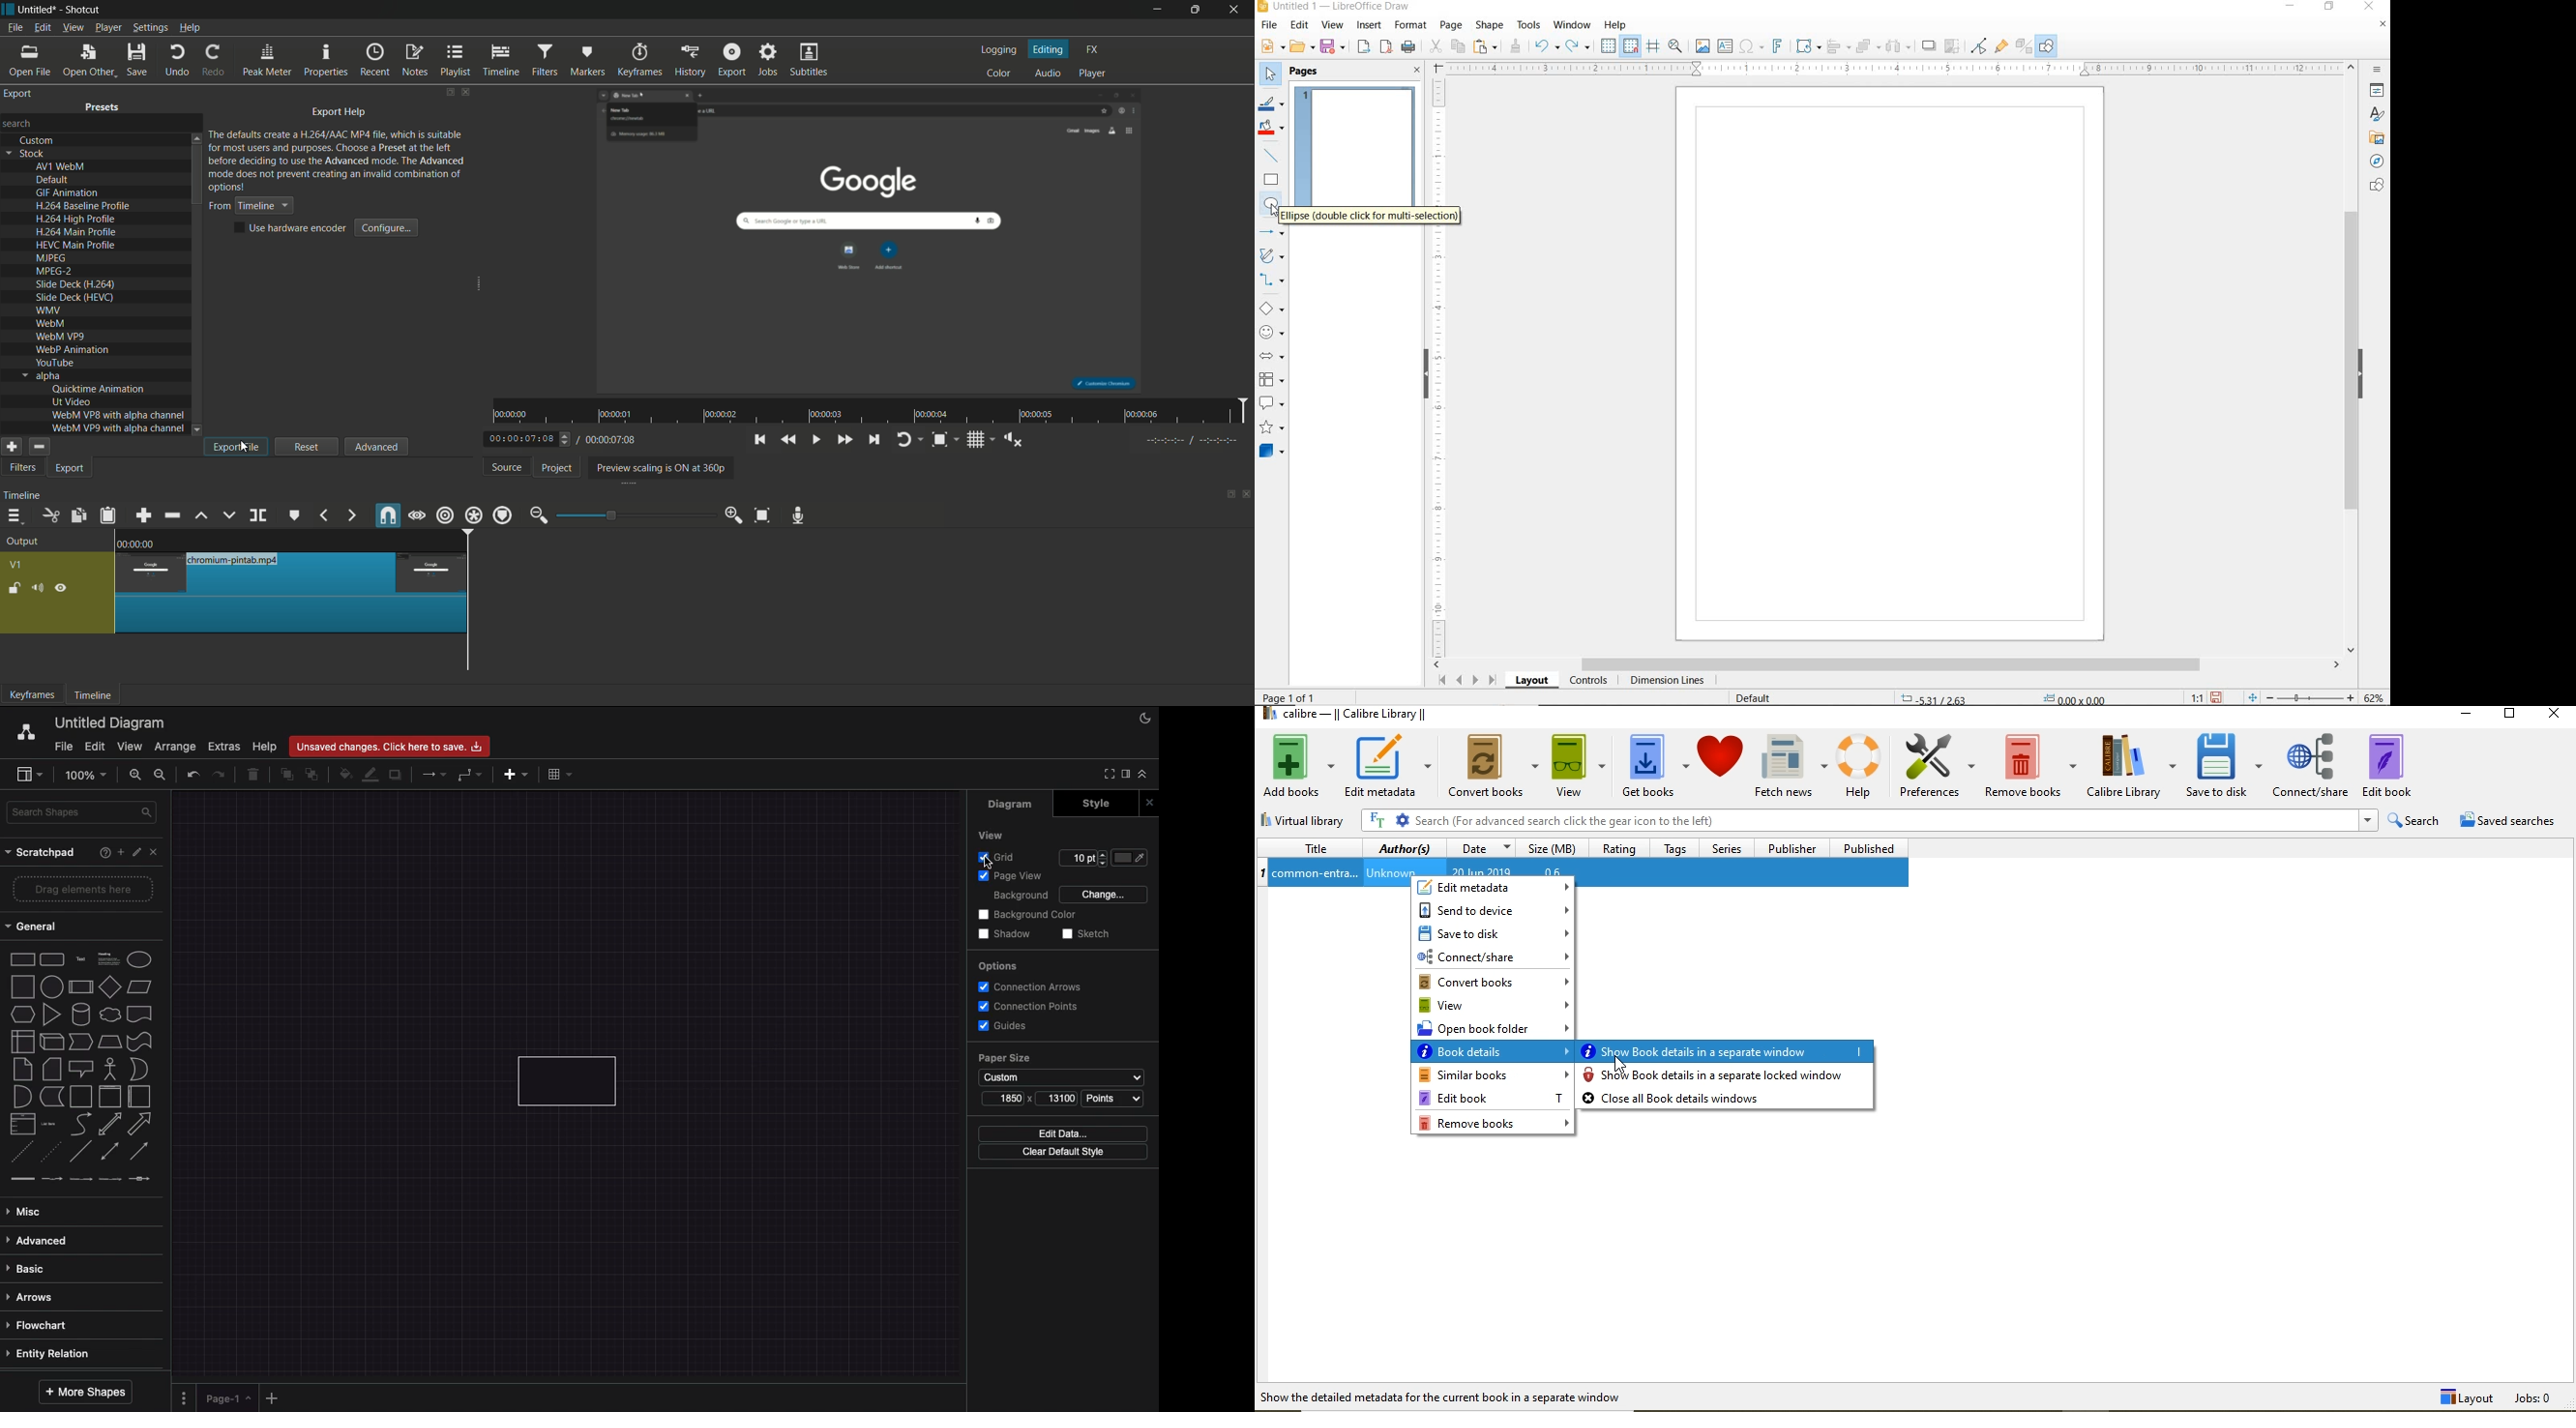 The width and height of the screenshot is (2576, 1428). I want to click on stock, so click(29, 154).